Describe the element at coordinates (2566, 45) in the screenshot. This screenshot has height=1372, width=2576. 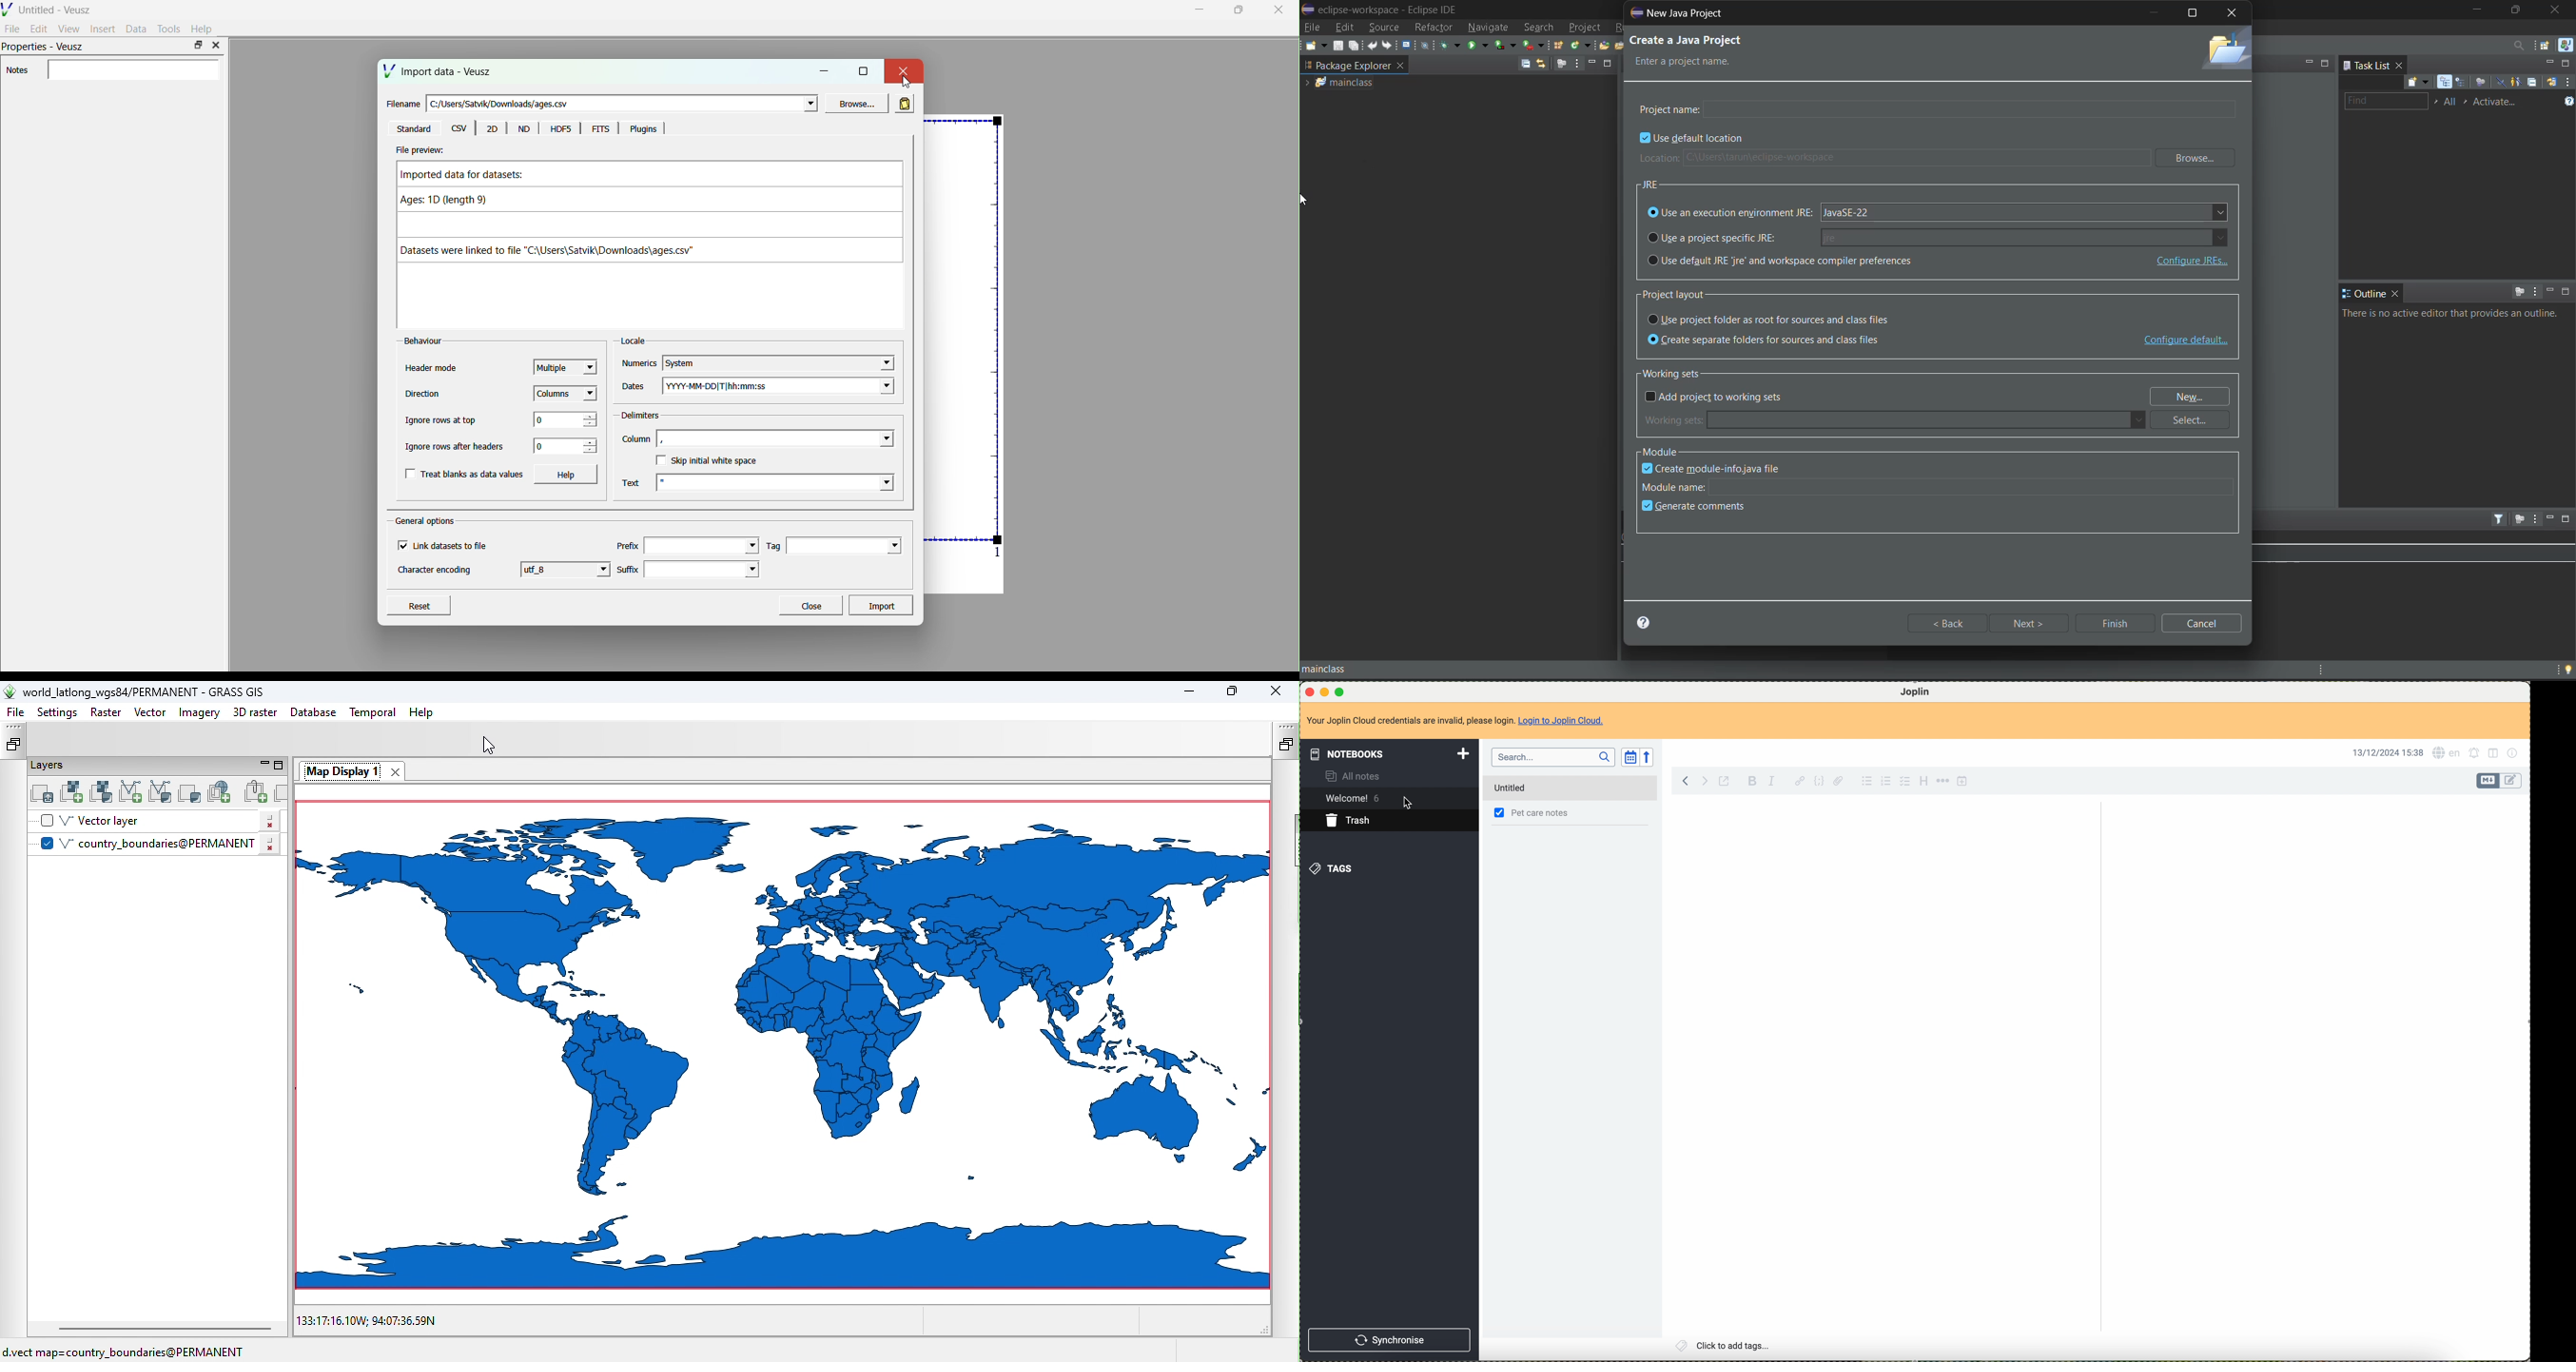
I see `java` at that location.